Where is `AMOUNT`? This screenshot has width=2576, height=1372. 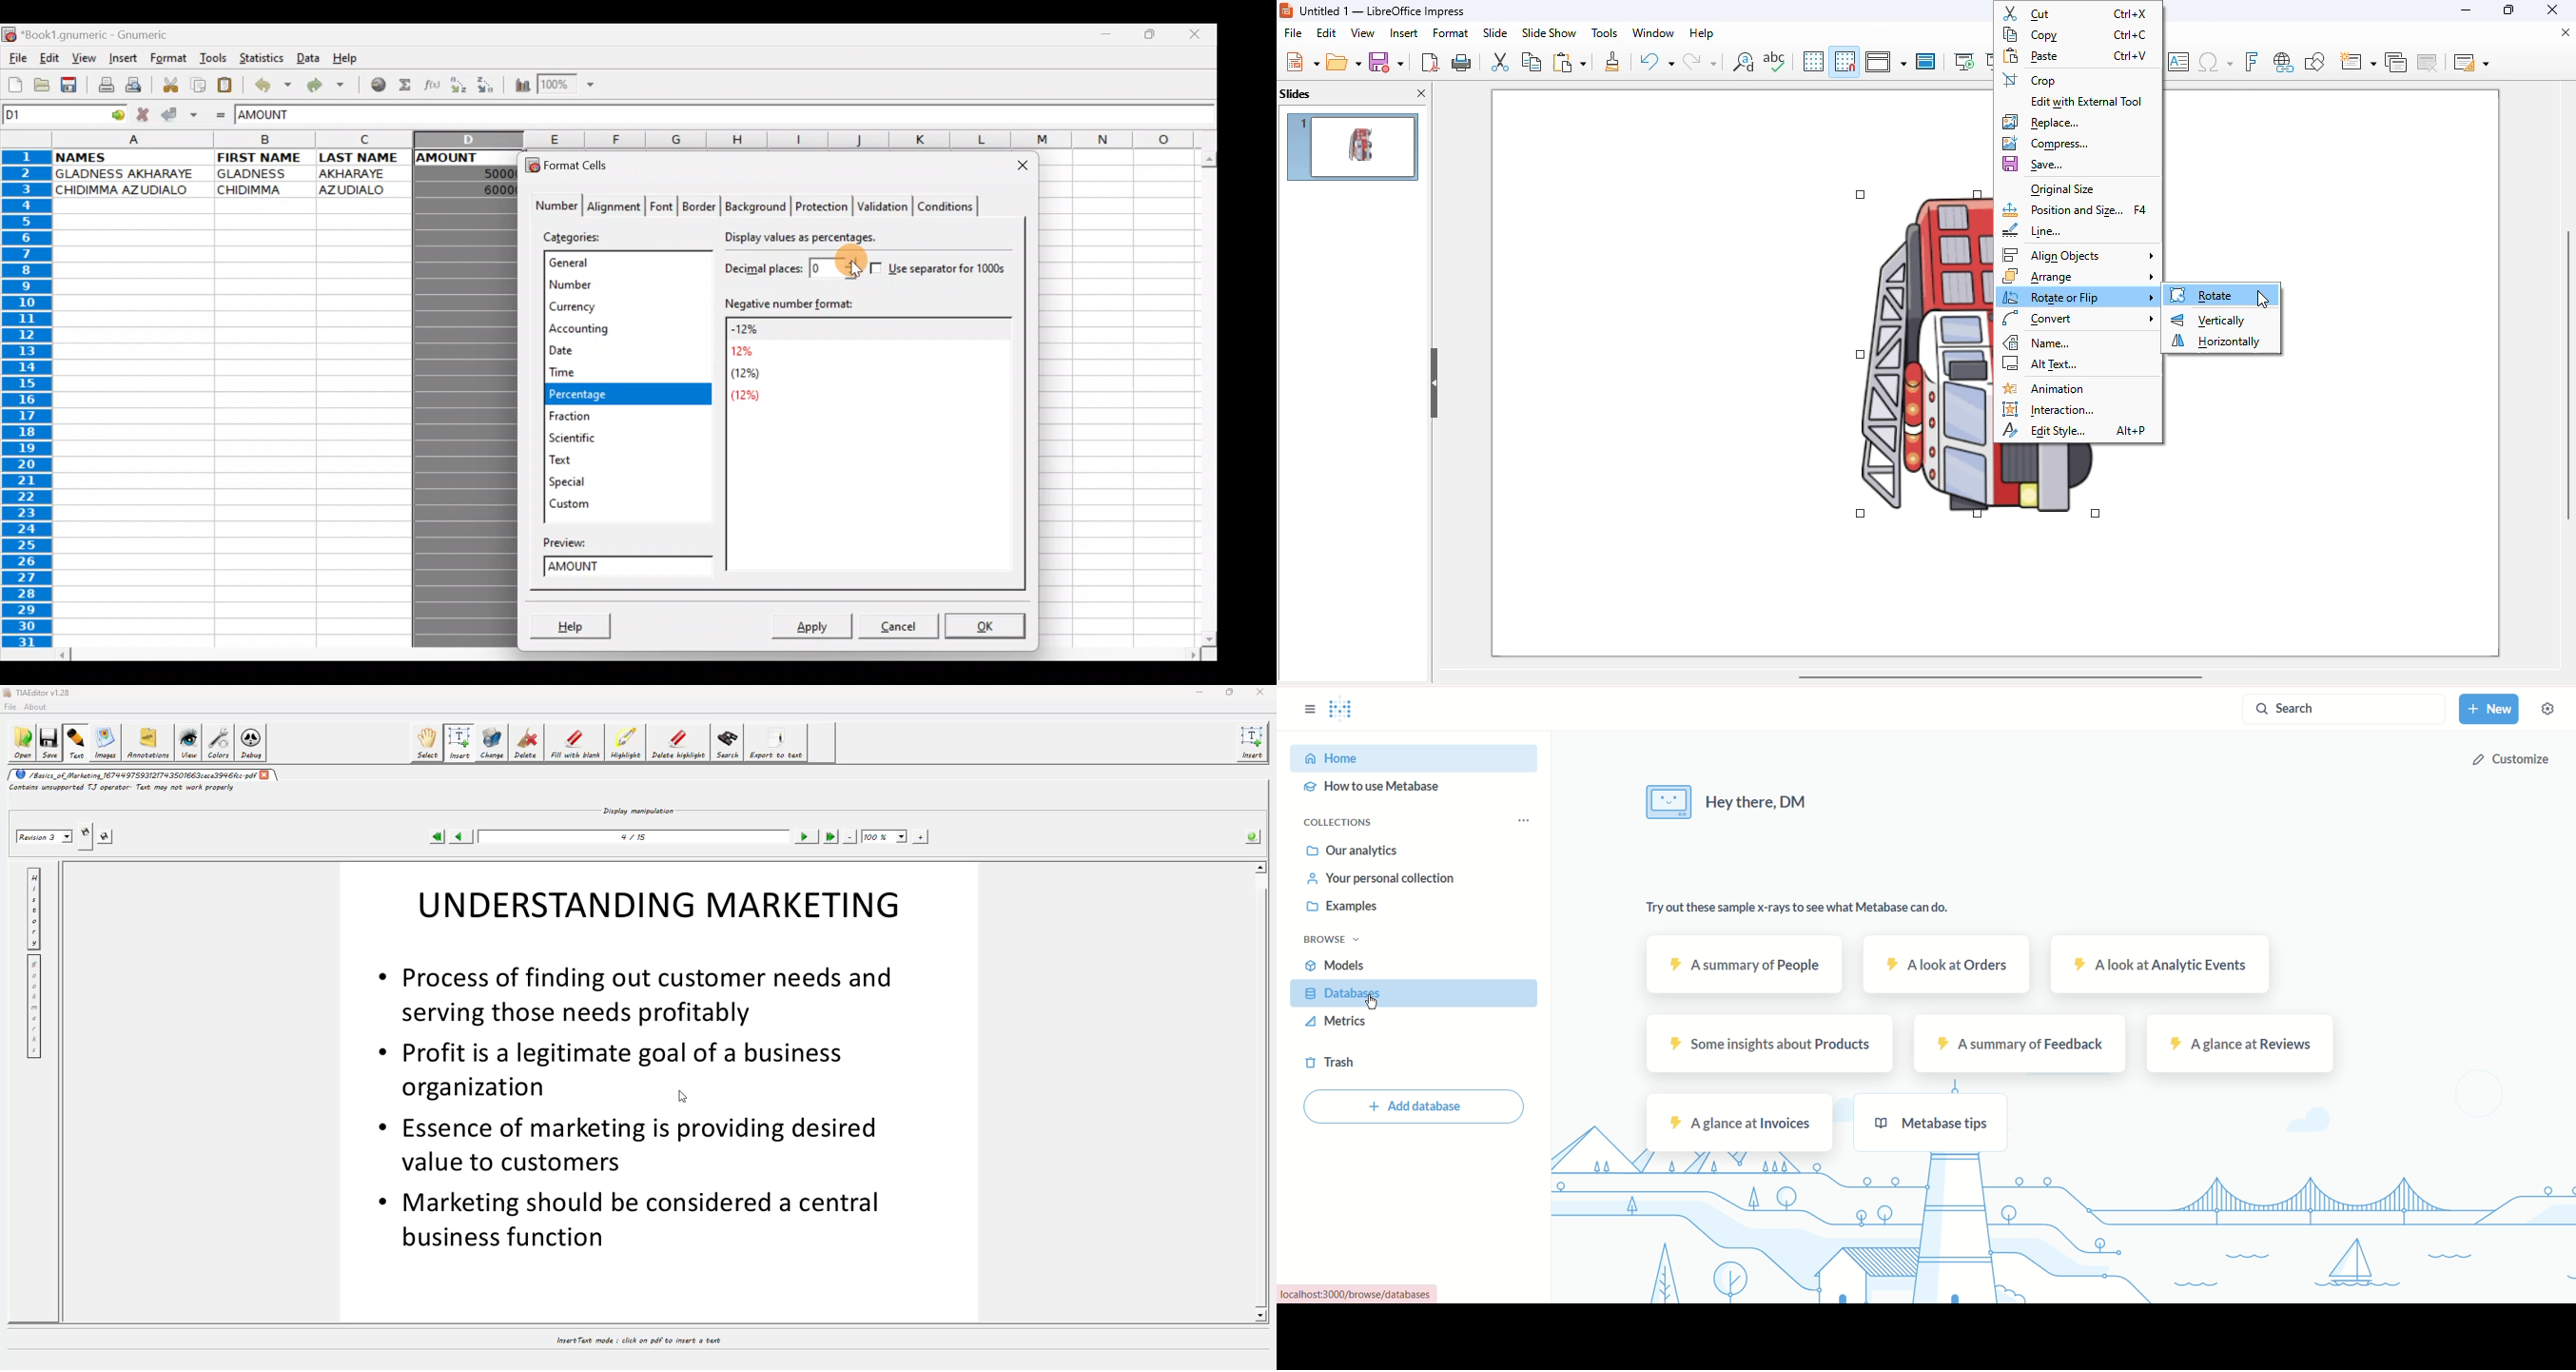 AMOUNT is located at coordinates (460, 157).